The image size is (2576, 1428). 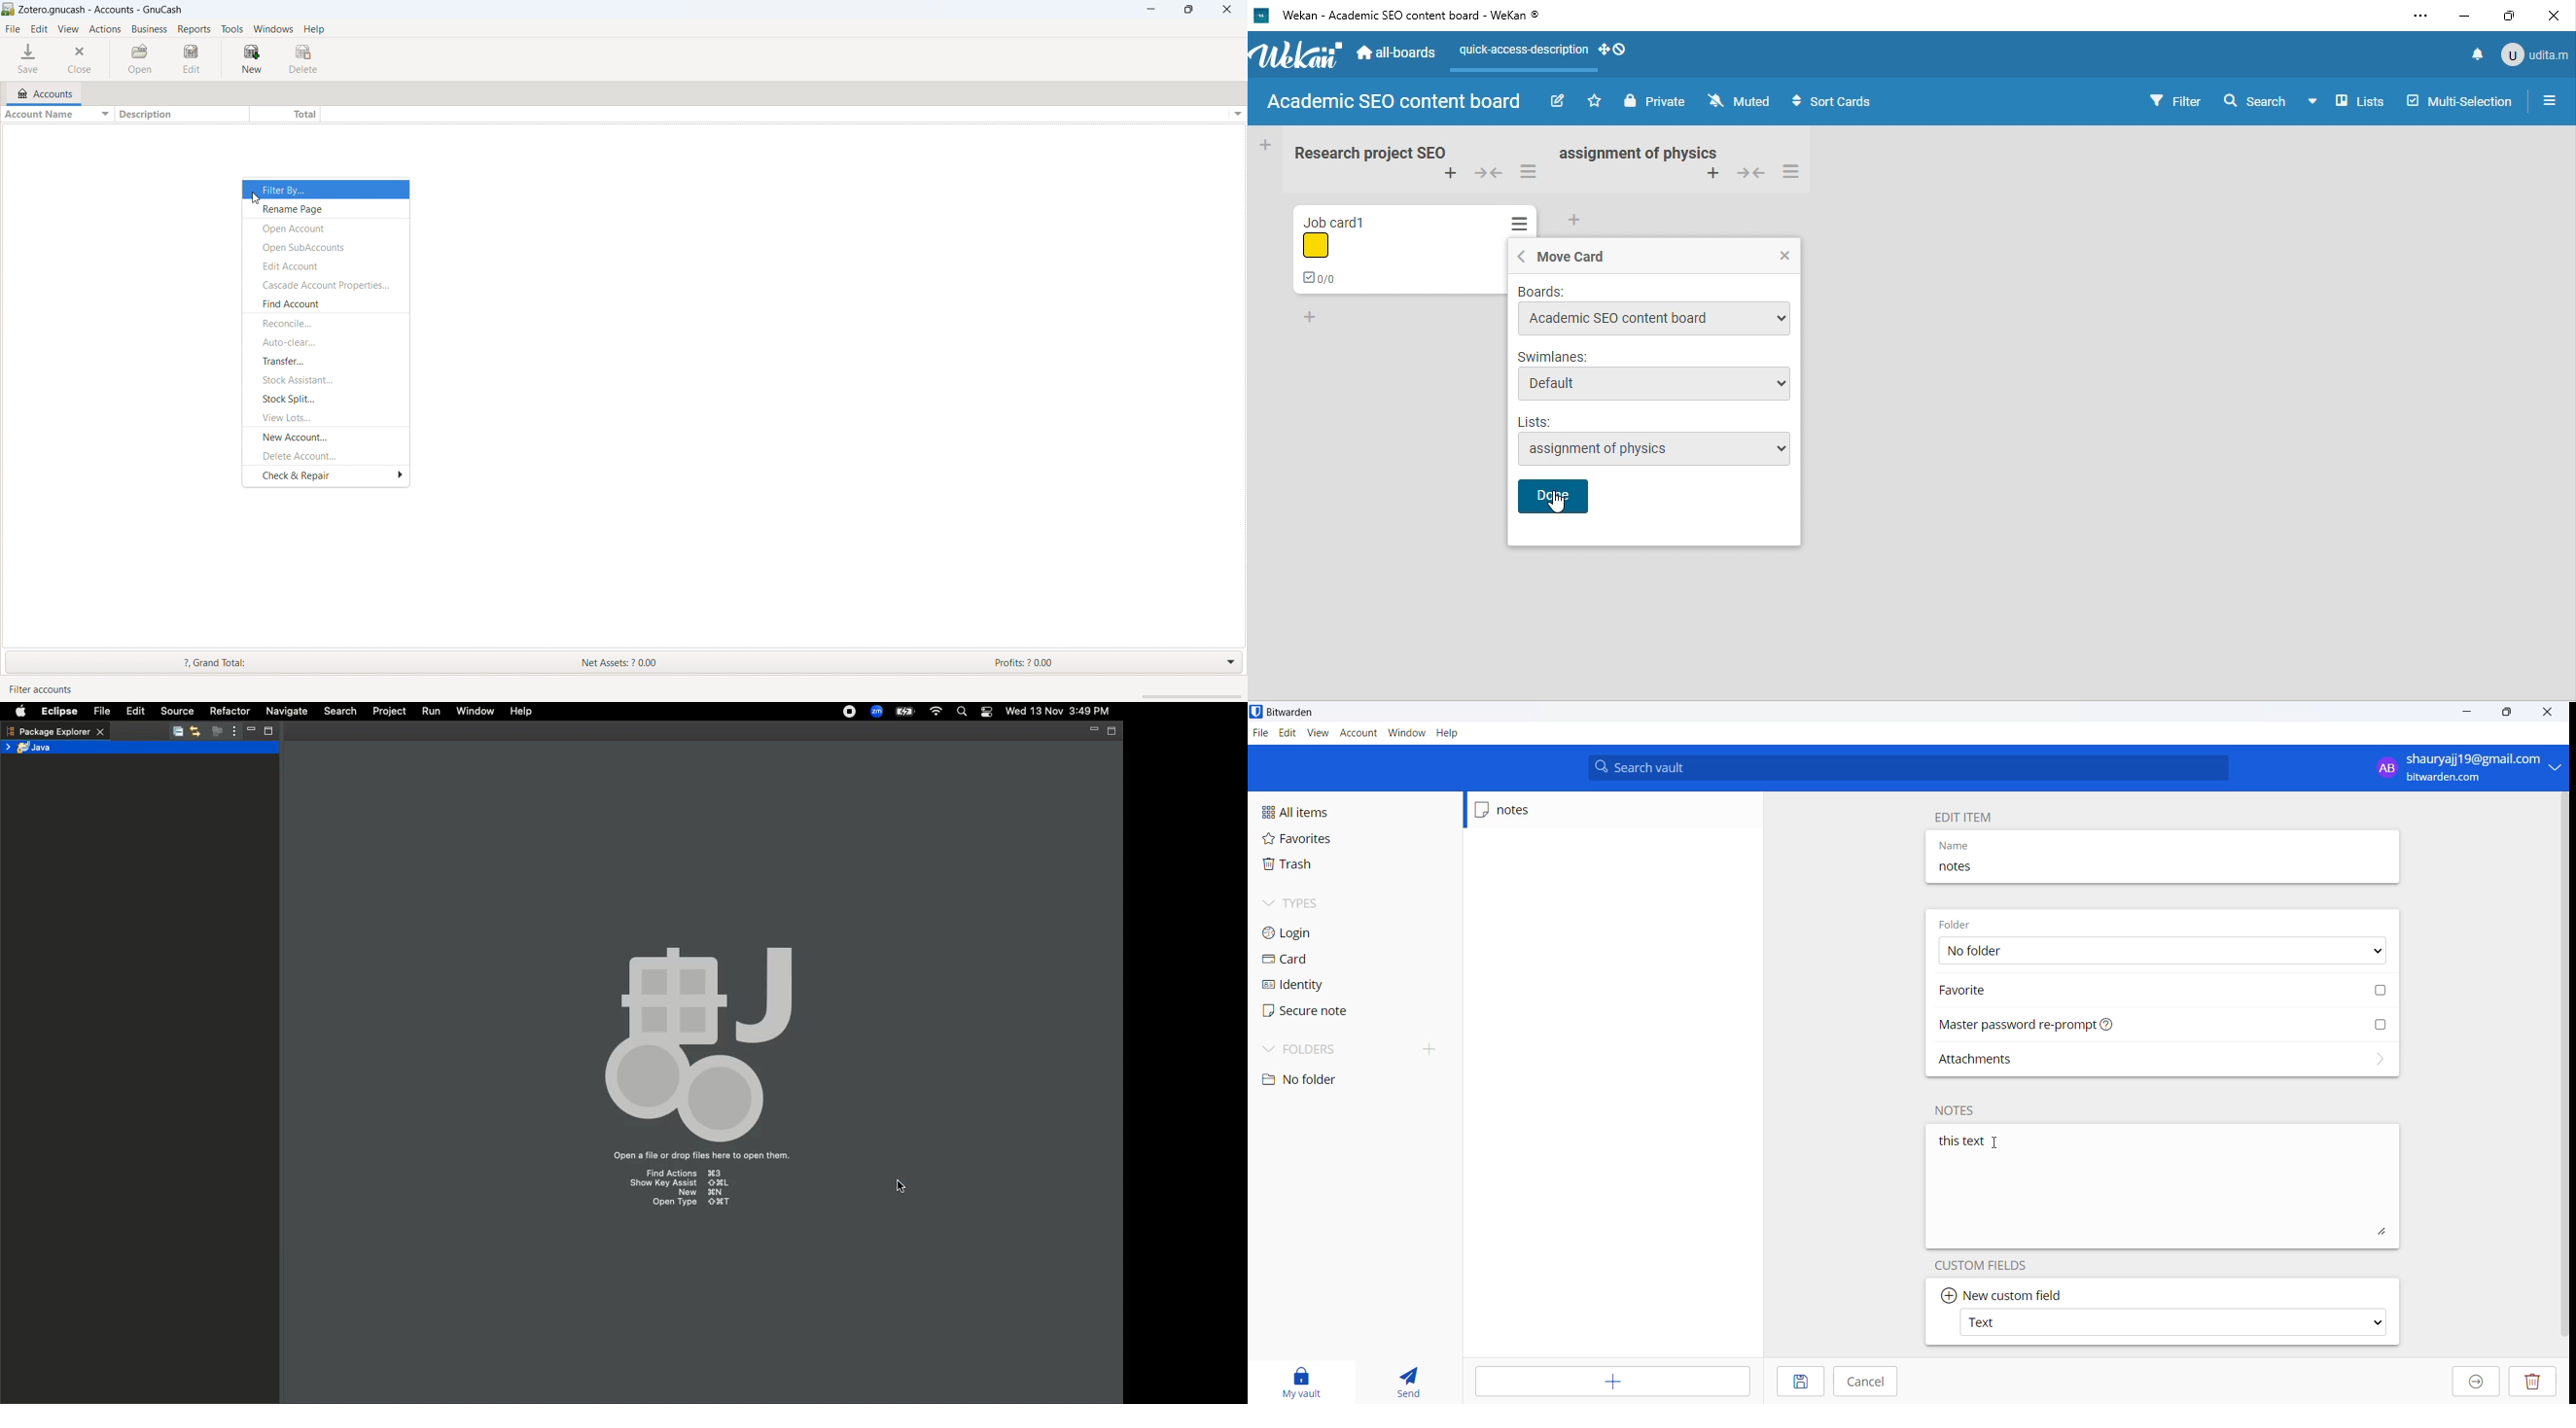 I want to click on My vault , so click(x=1299, y=1380).